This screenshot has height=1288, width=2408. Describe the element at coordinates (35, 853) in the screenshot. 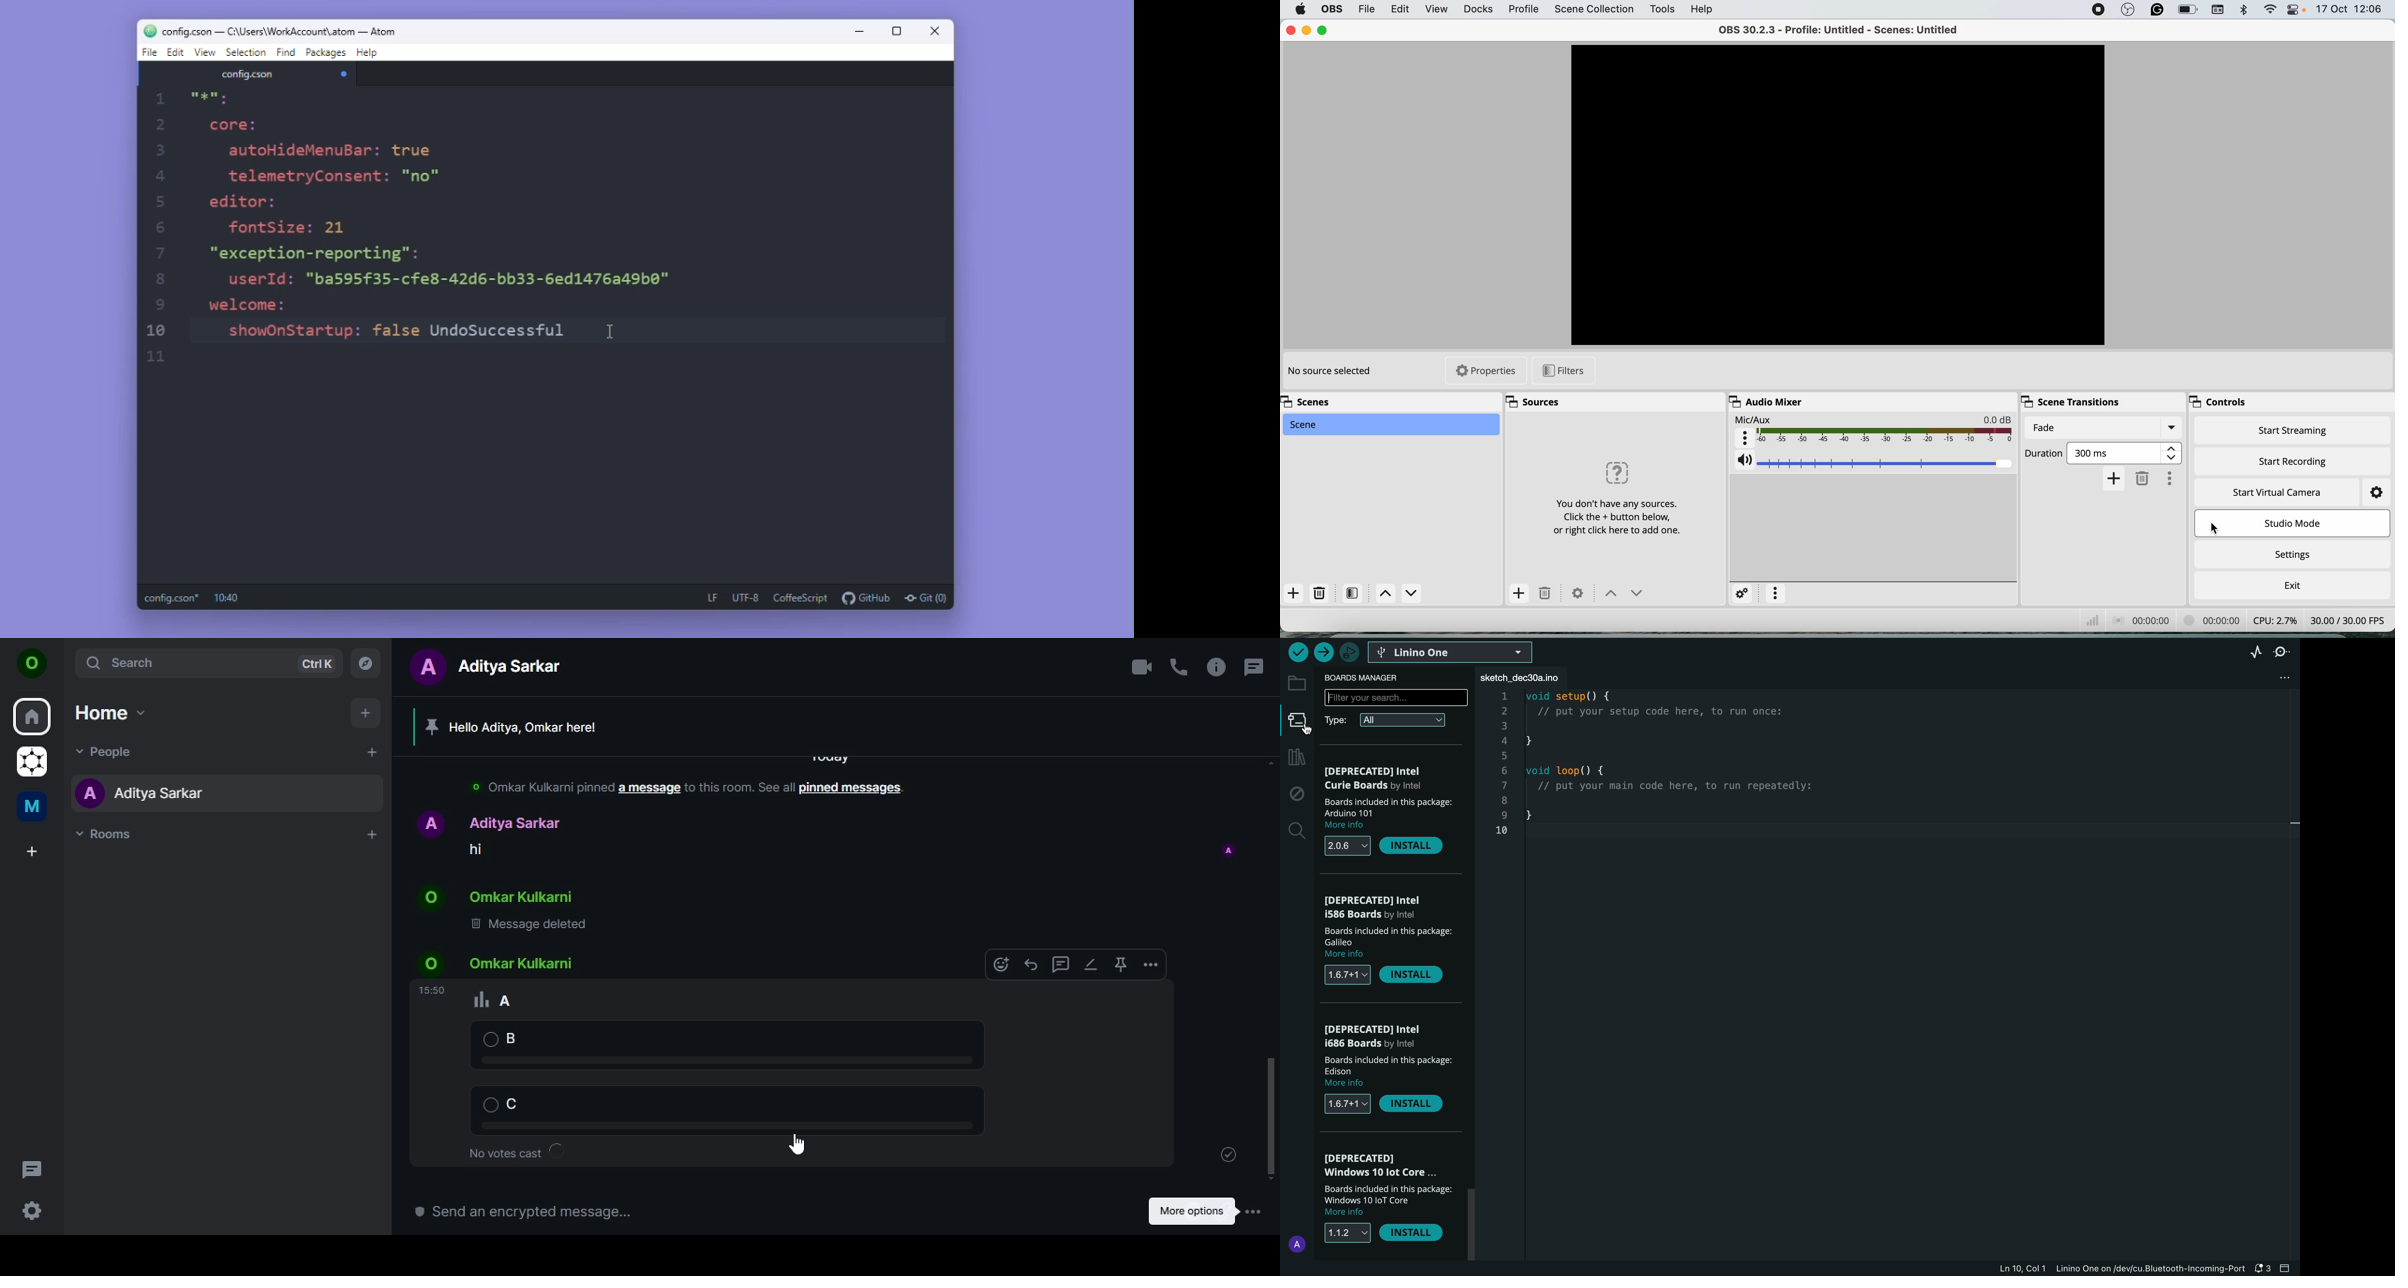

I see `create a space` at that location.